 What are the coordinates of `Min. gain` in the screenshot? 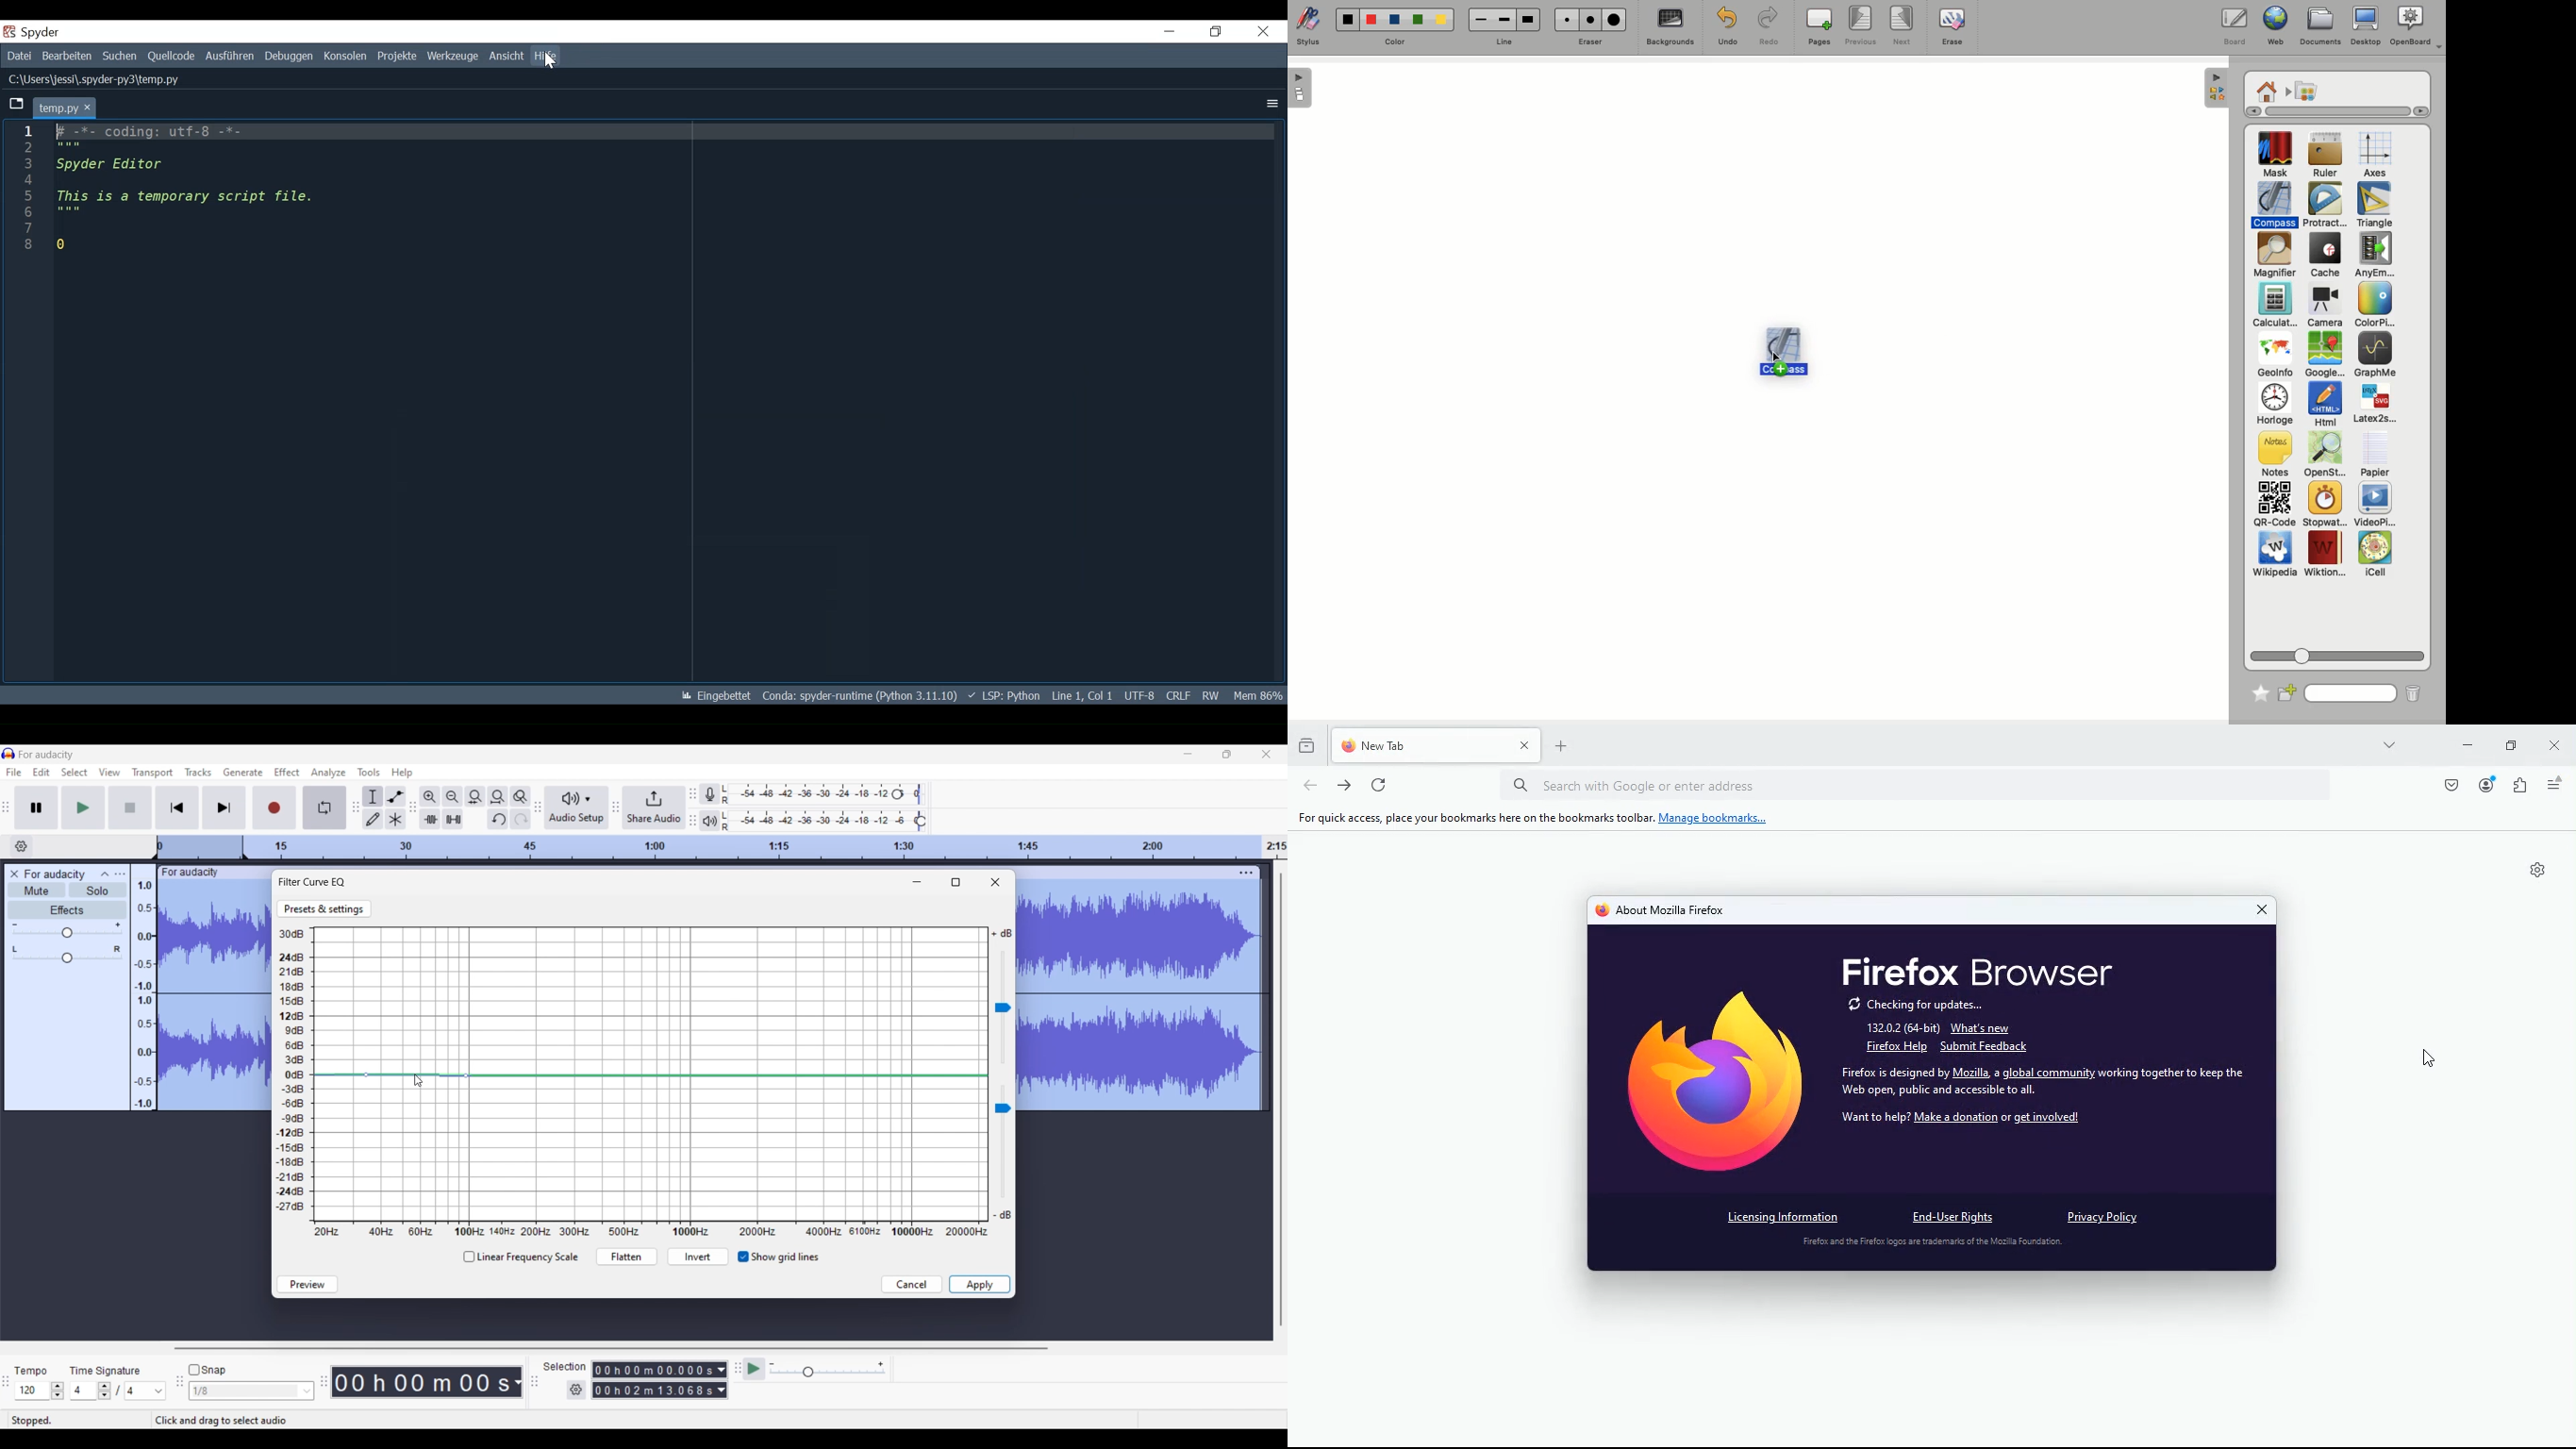 It's located at (15, 924).